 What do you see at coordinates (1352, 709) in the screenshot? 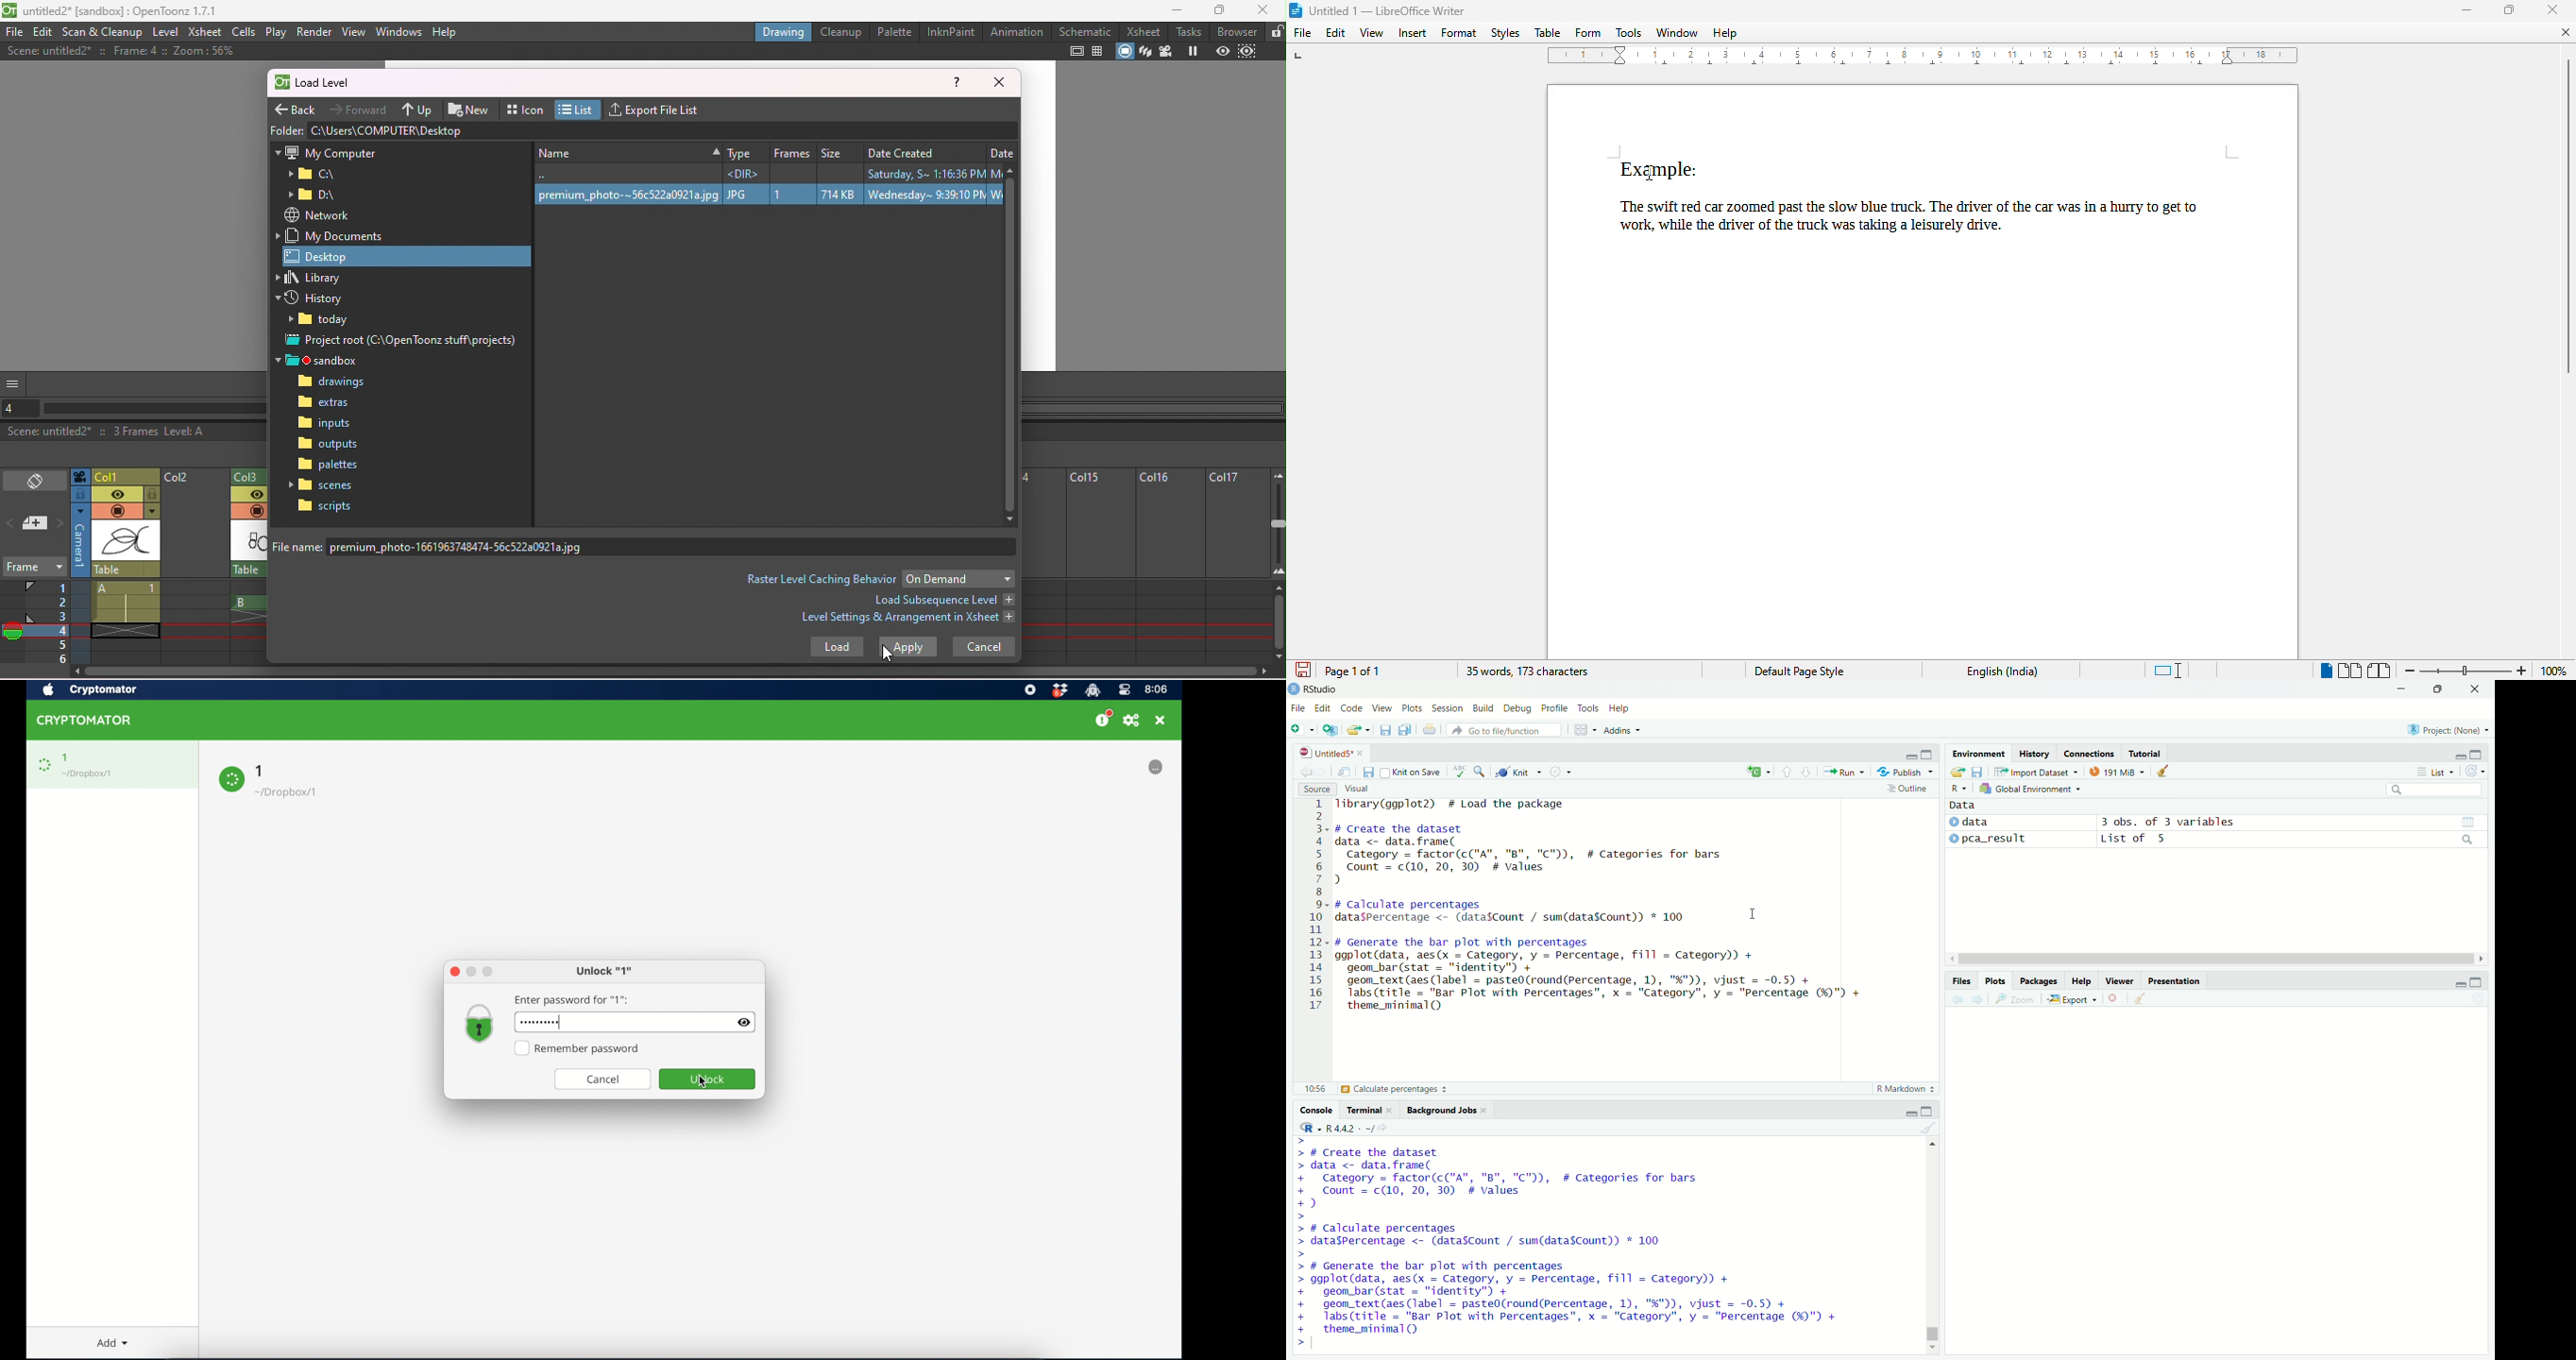
I see `Code` at bounding box center [1352, 709].